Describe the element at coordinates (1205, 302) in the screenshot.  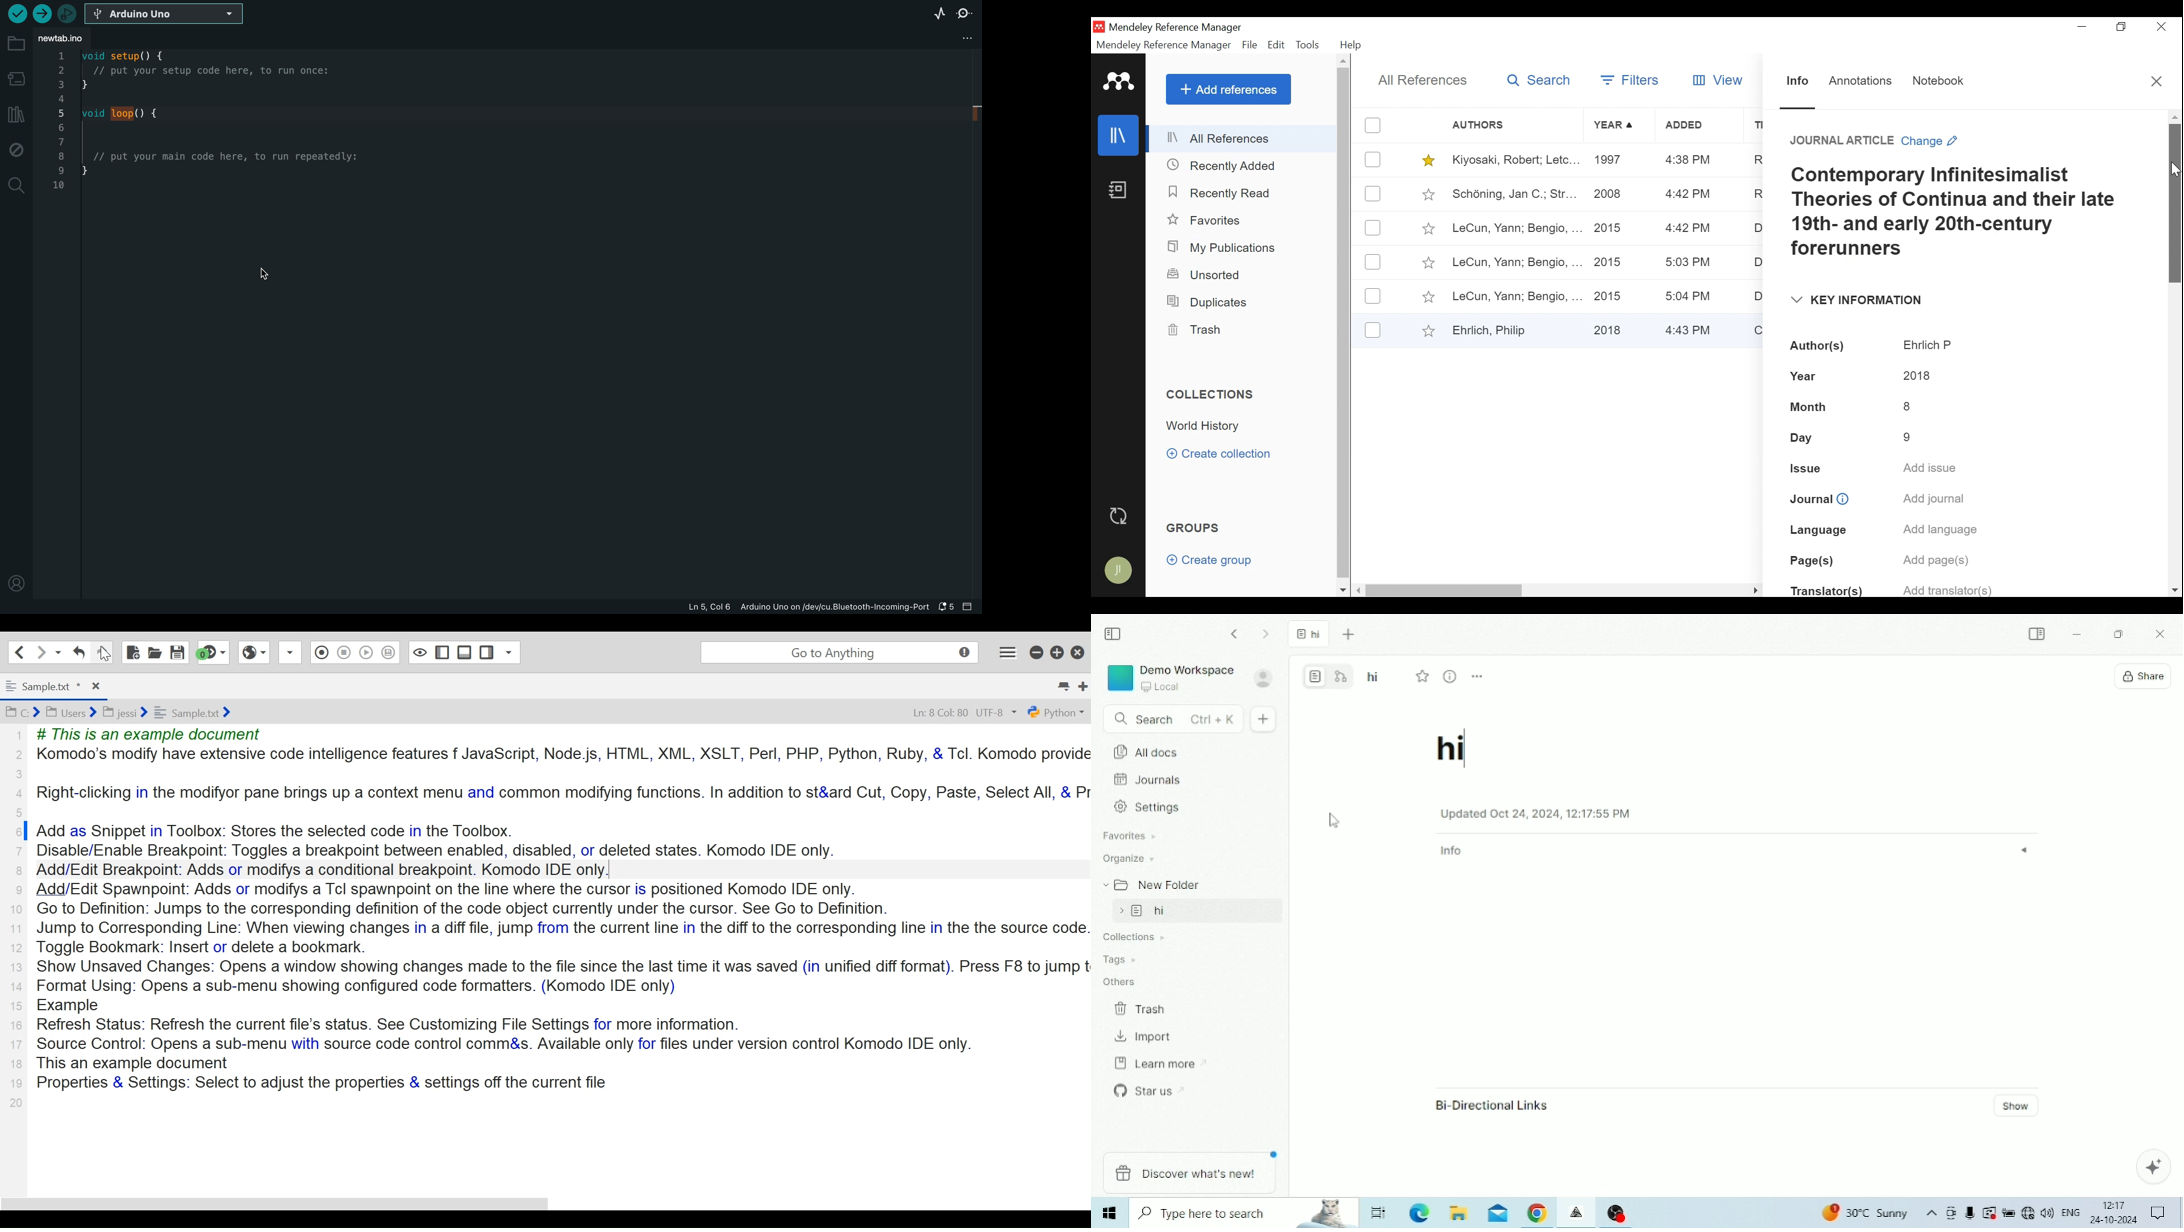
I see `Duplicates` at that location.